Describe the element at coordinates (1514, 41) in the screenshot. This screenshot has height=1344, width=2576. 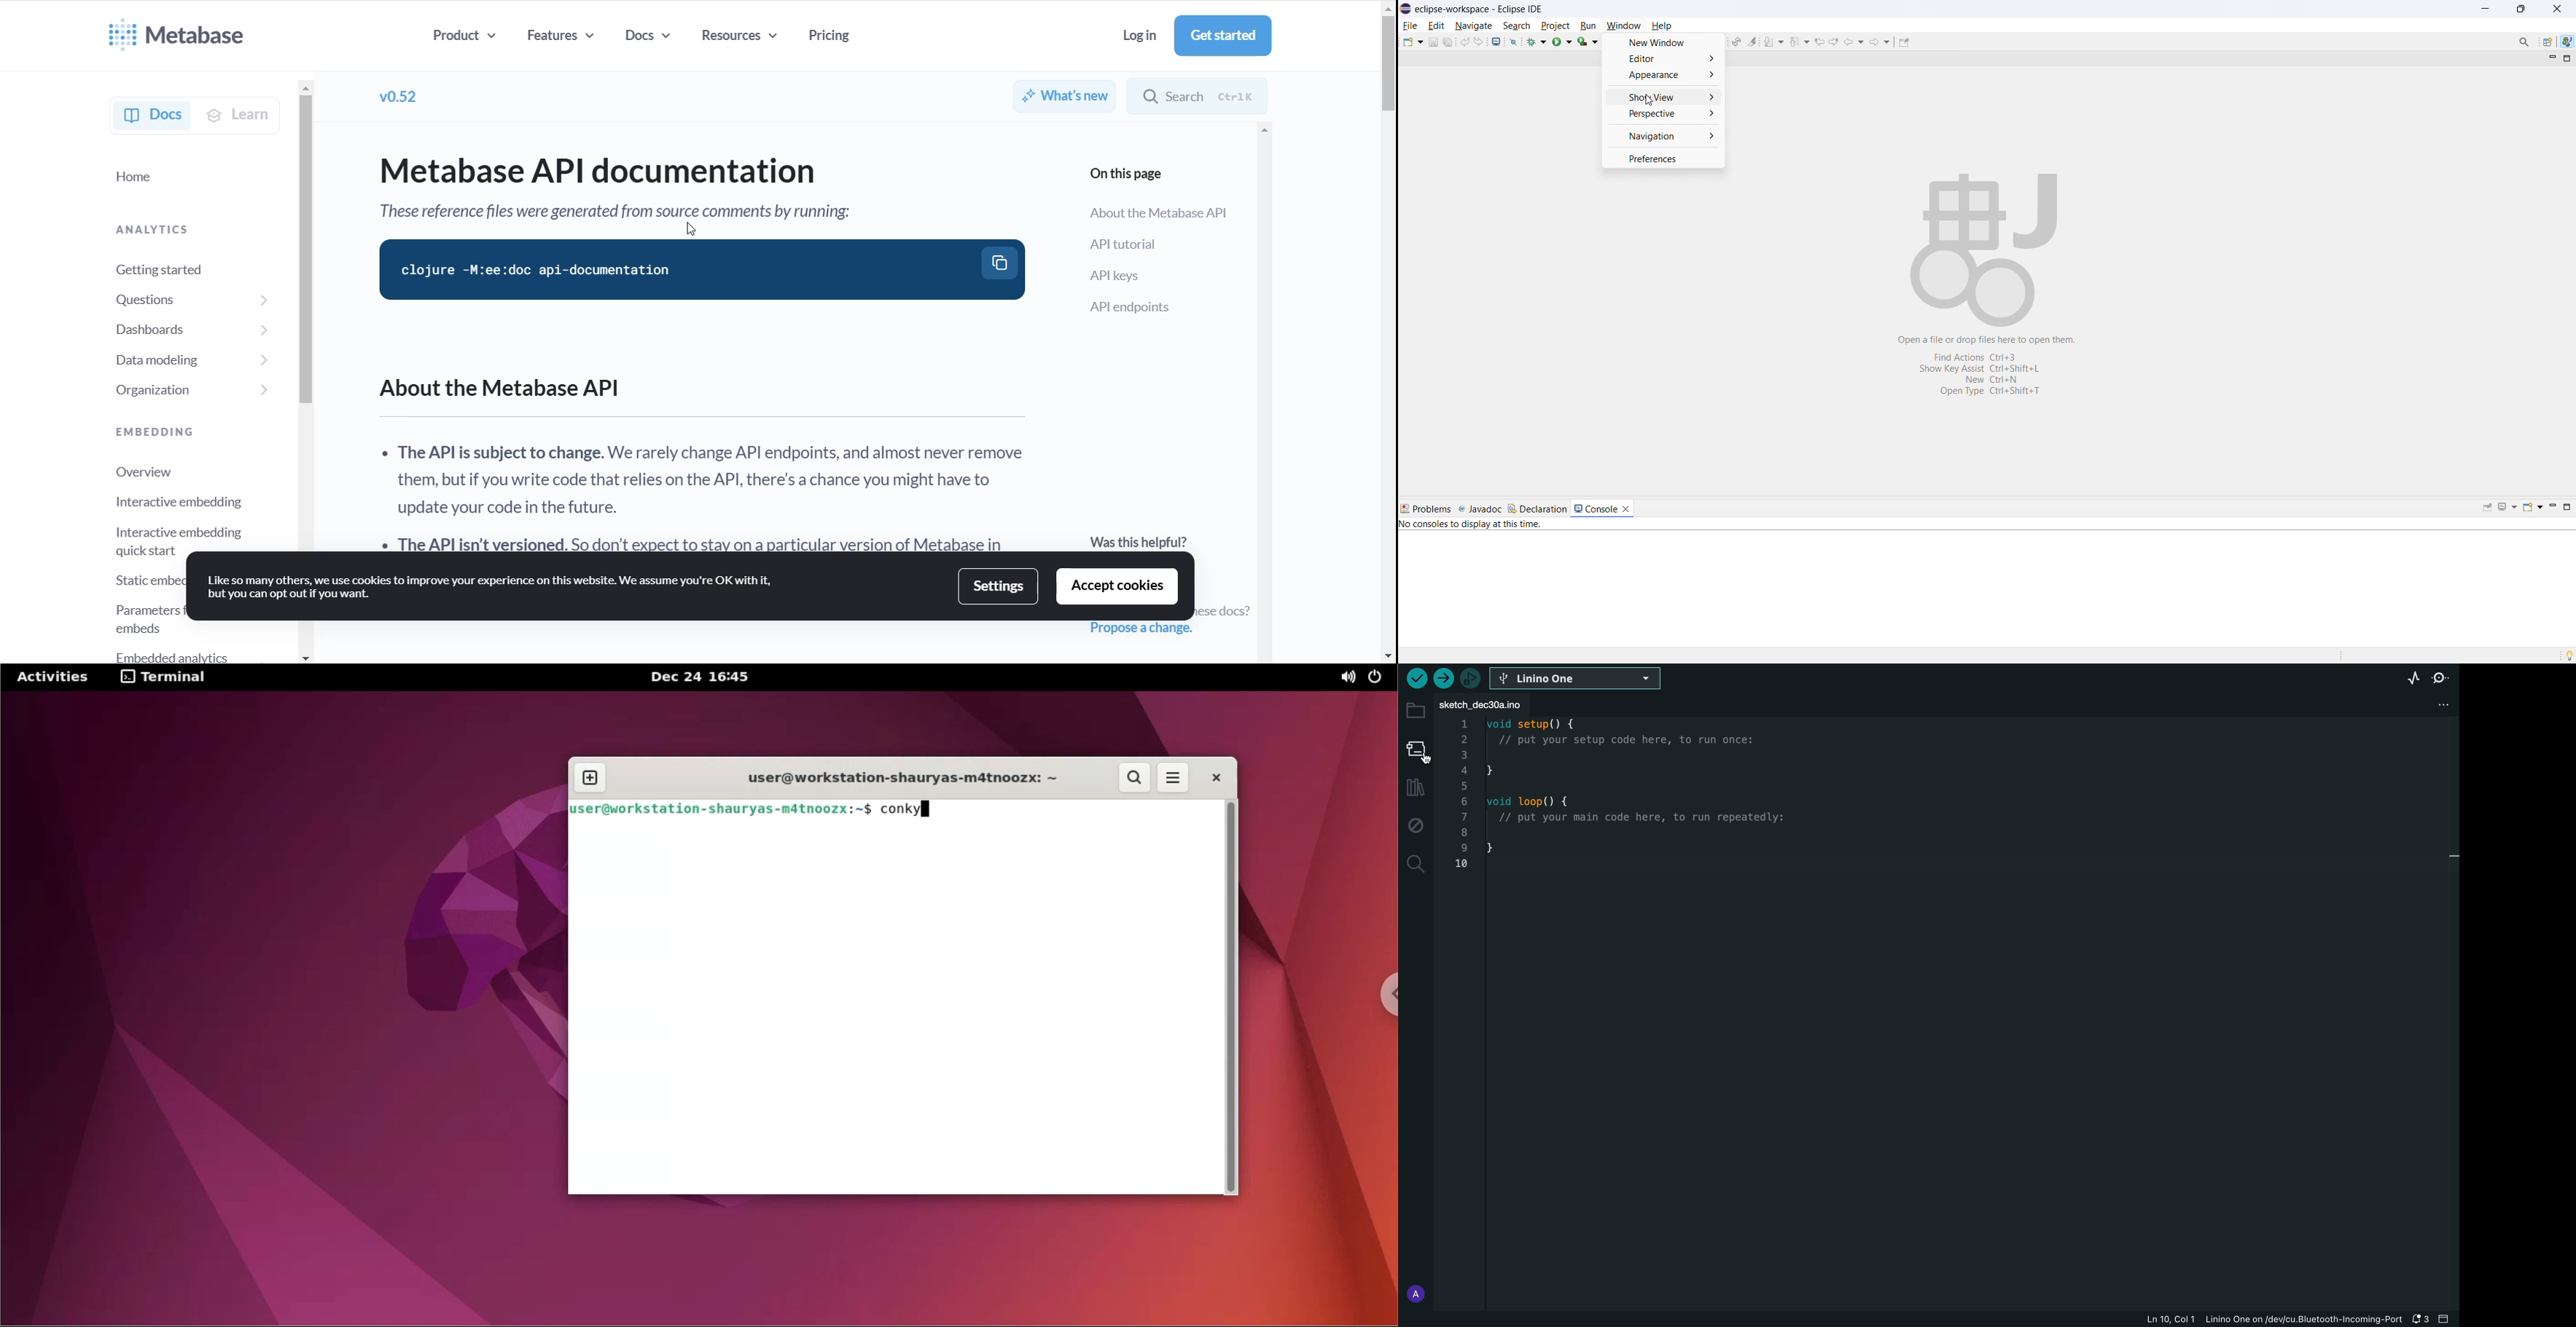
I see `skip all breakpoints` at that location.